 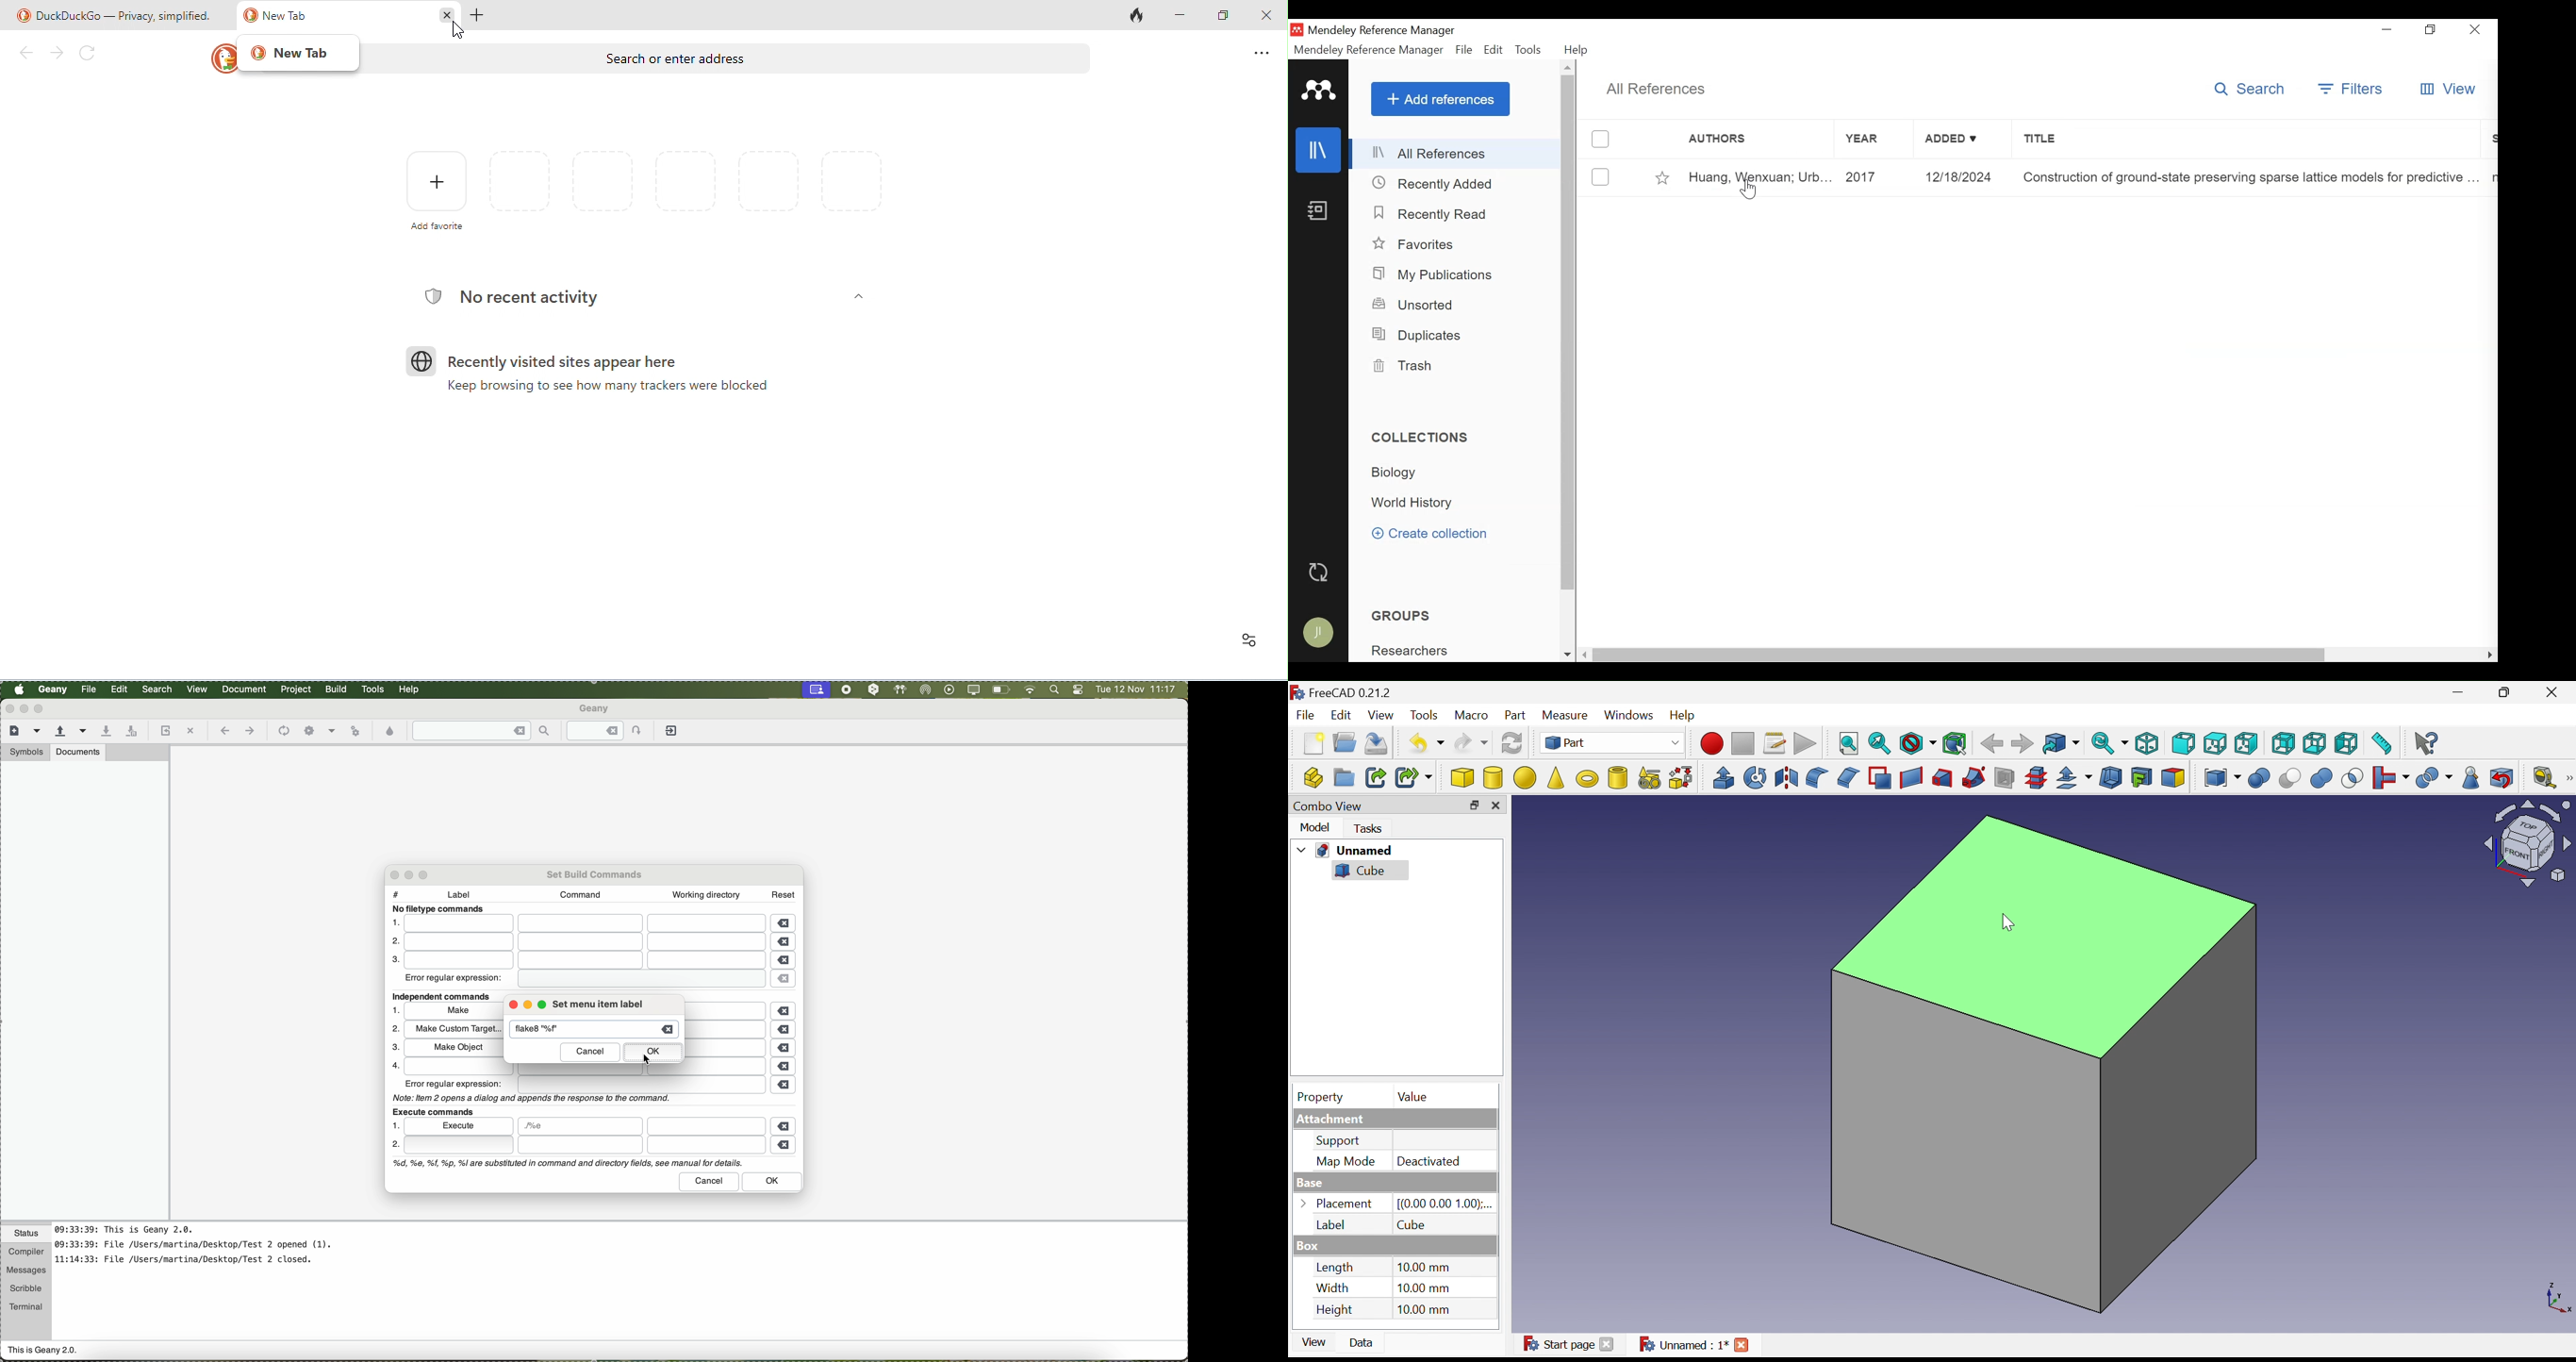 I want to click on stop recording, so click(x=846, y=689).